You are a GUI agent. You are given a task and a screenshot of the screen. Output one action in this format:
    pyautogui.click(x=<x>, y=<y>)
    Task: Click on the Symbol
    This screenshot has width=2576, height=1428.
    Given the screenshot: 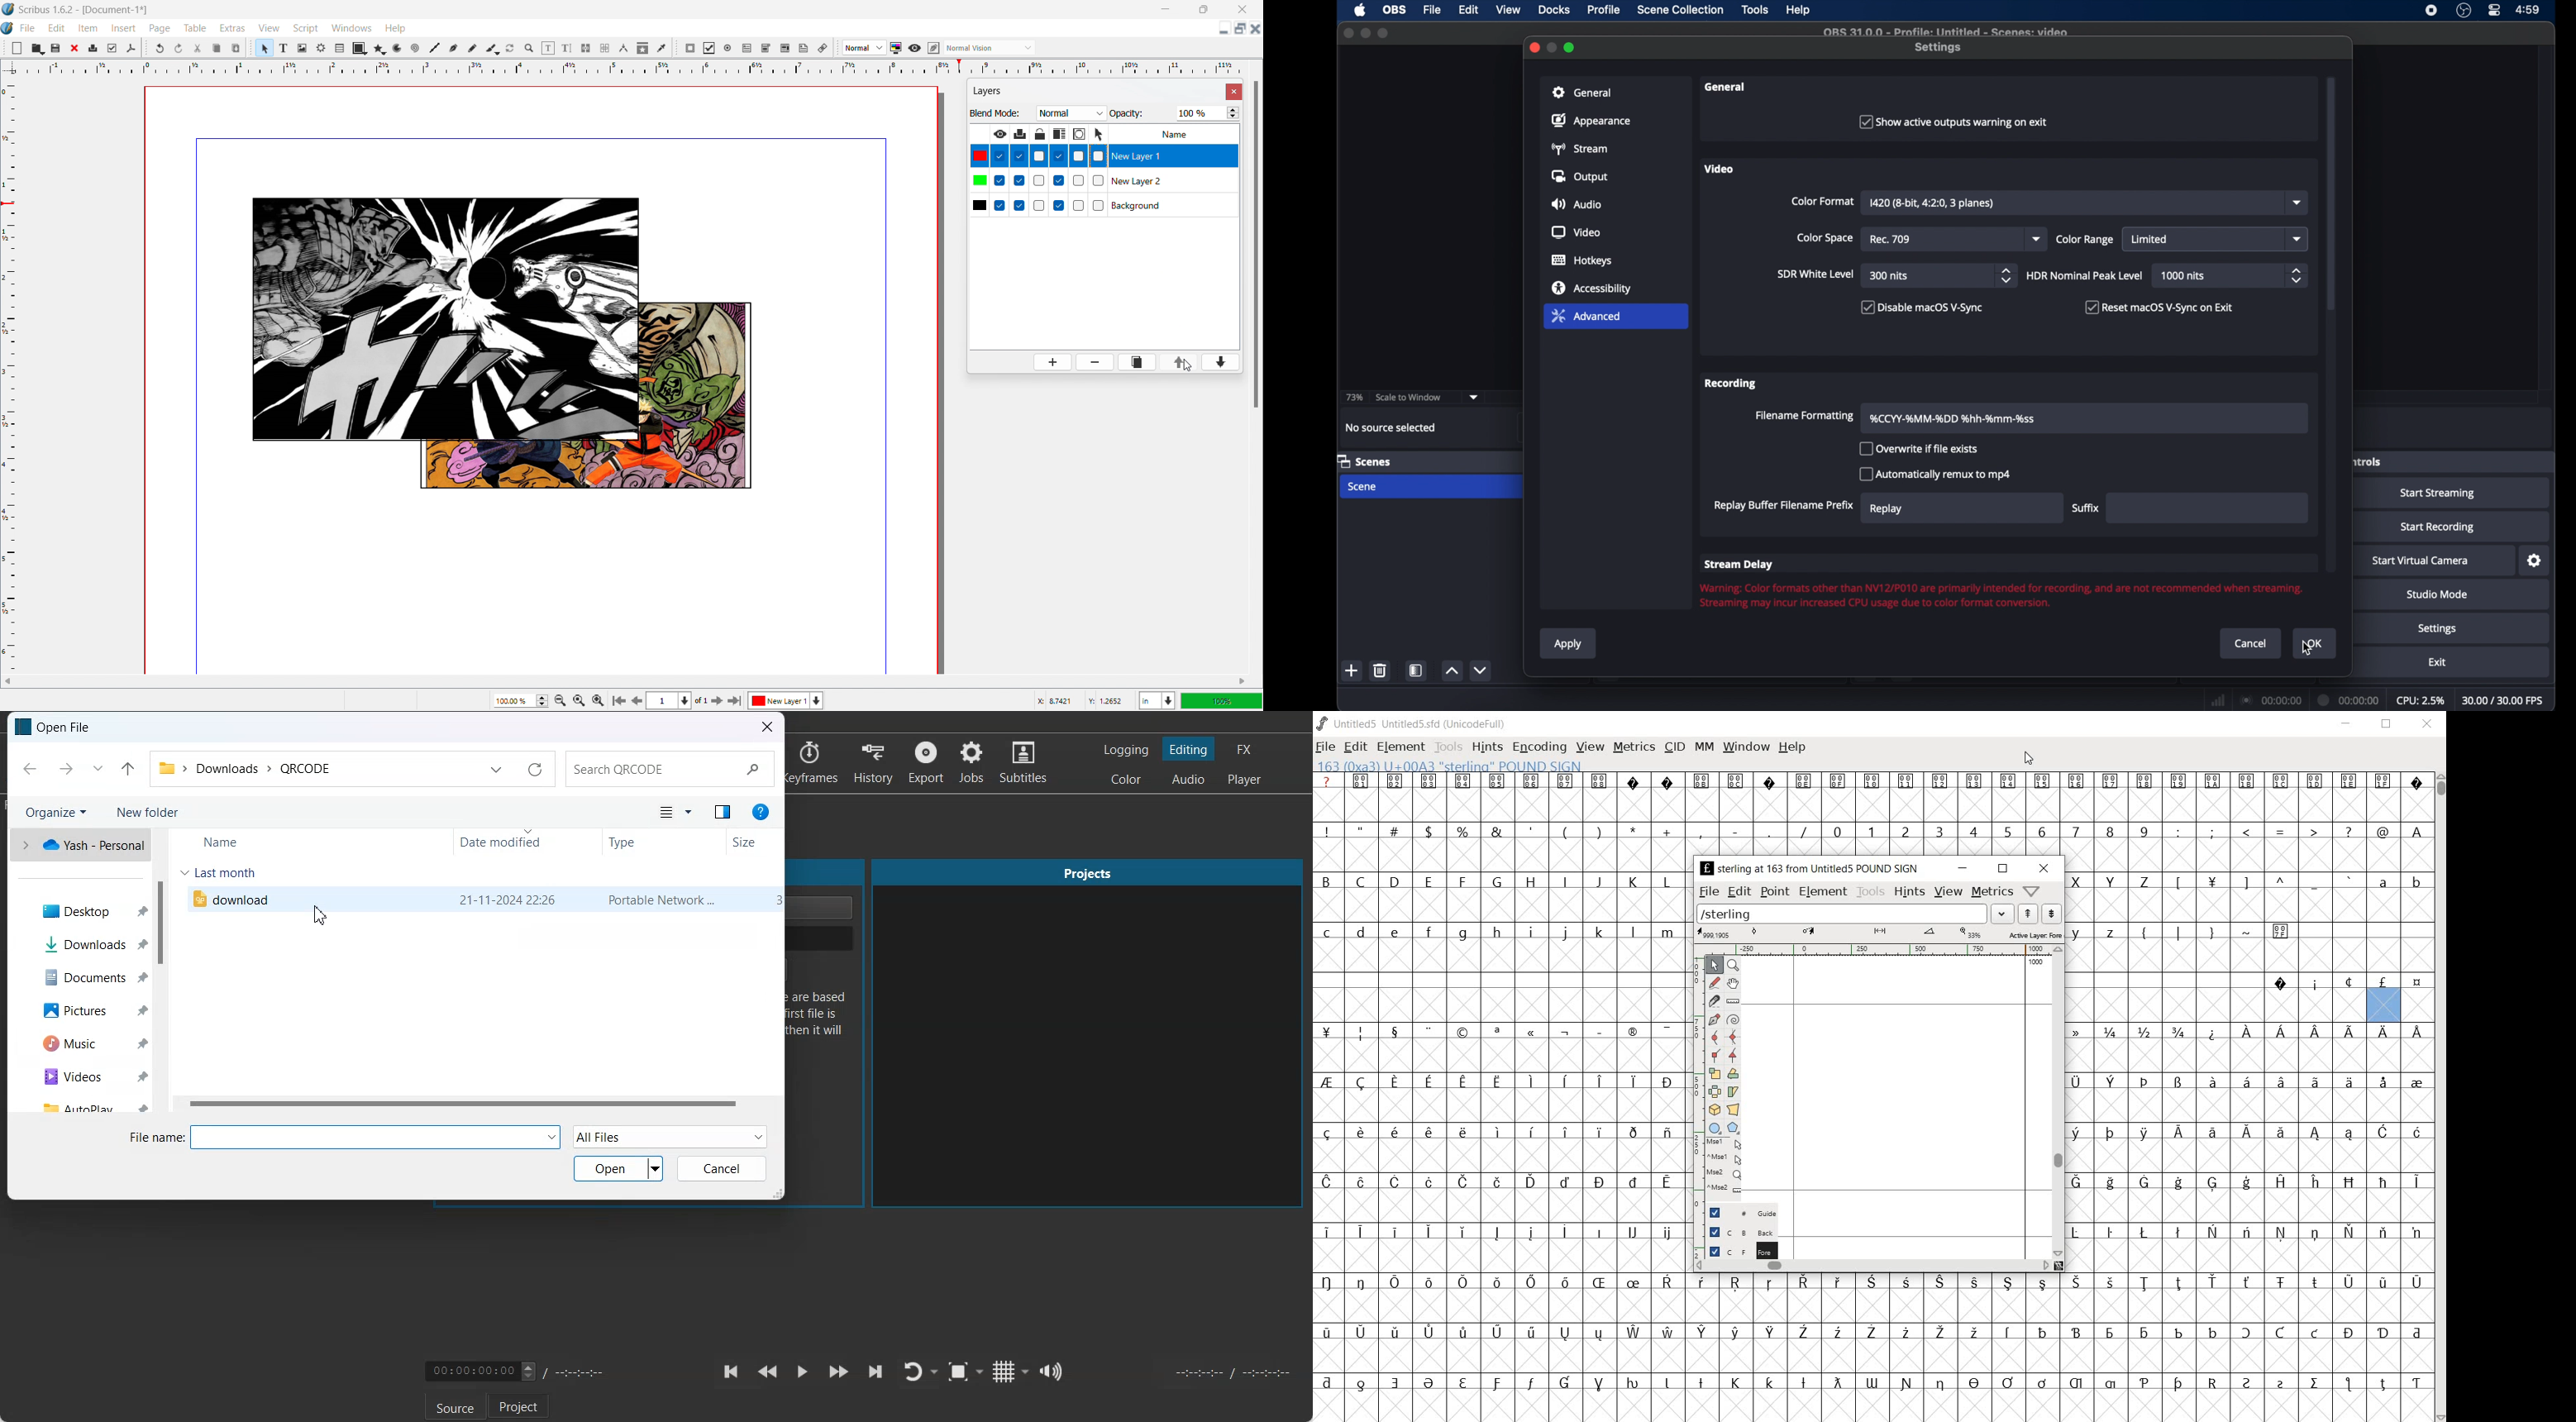 What is the action you would take?
    pyautogui.click(x=1599, y=1333)
    